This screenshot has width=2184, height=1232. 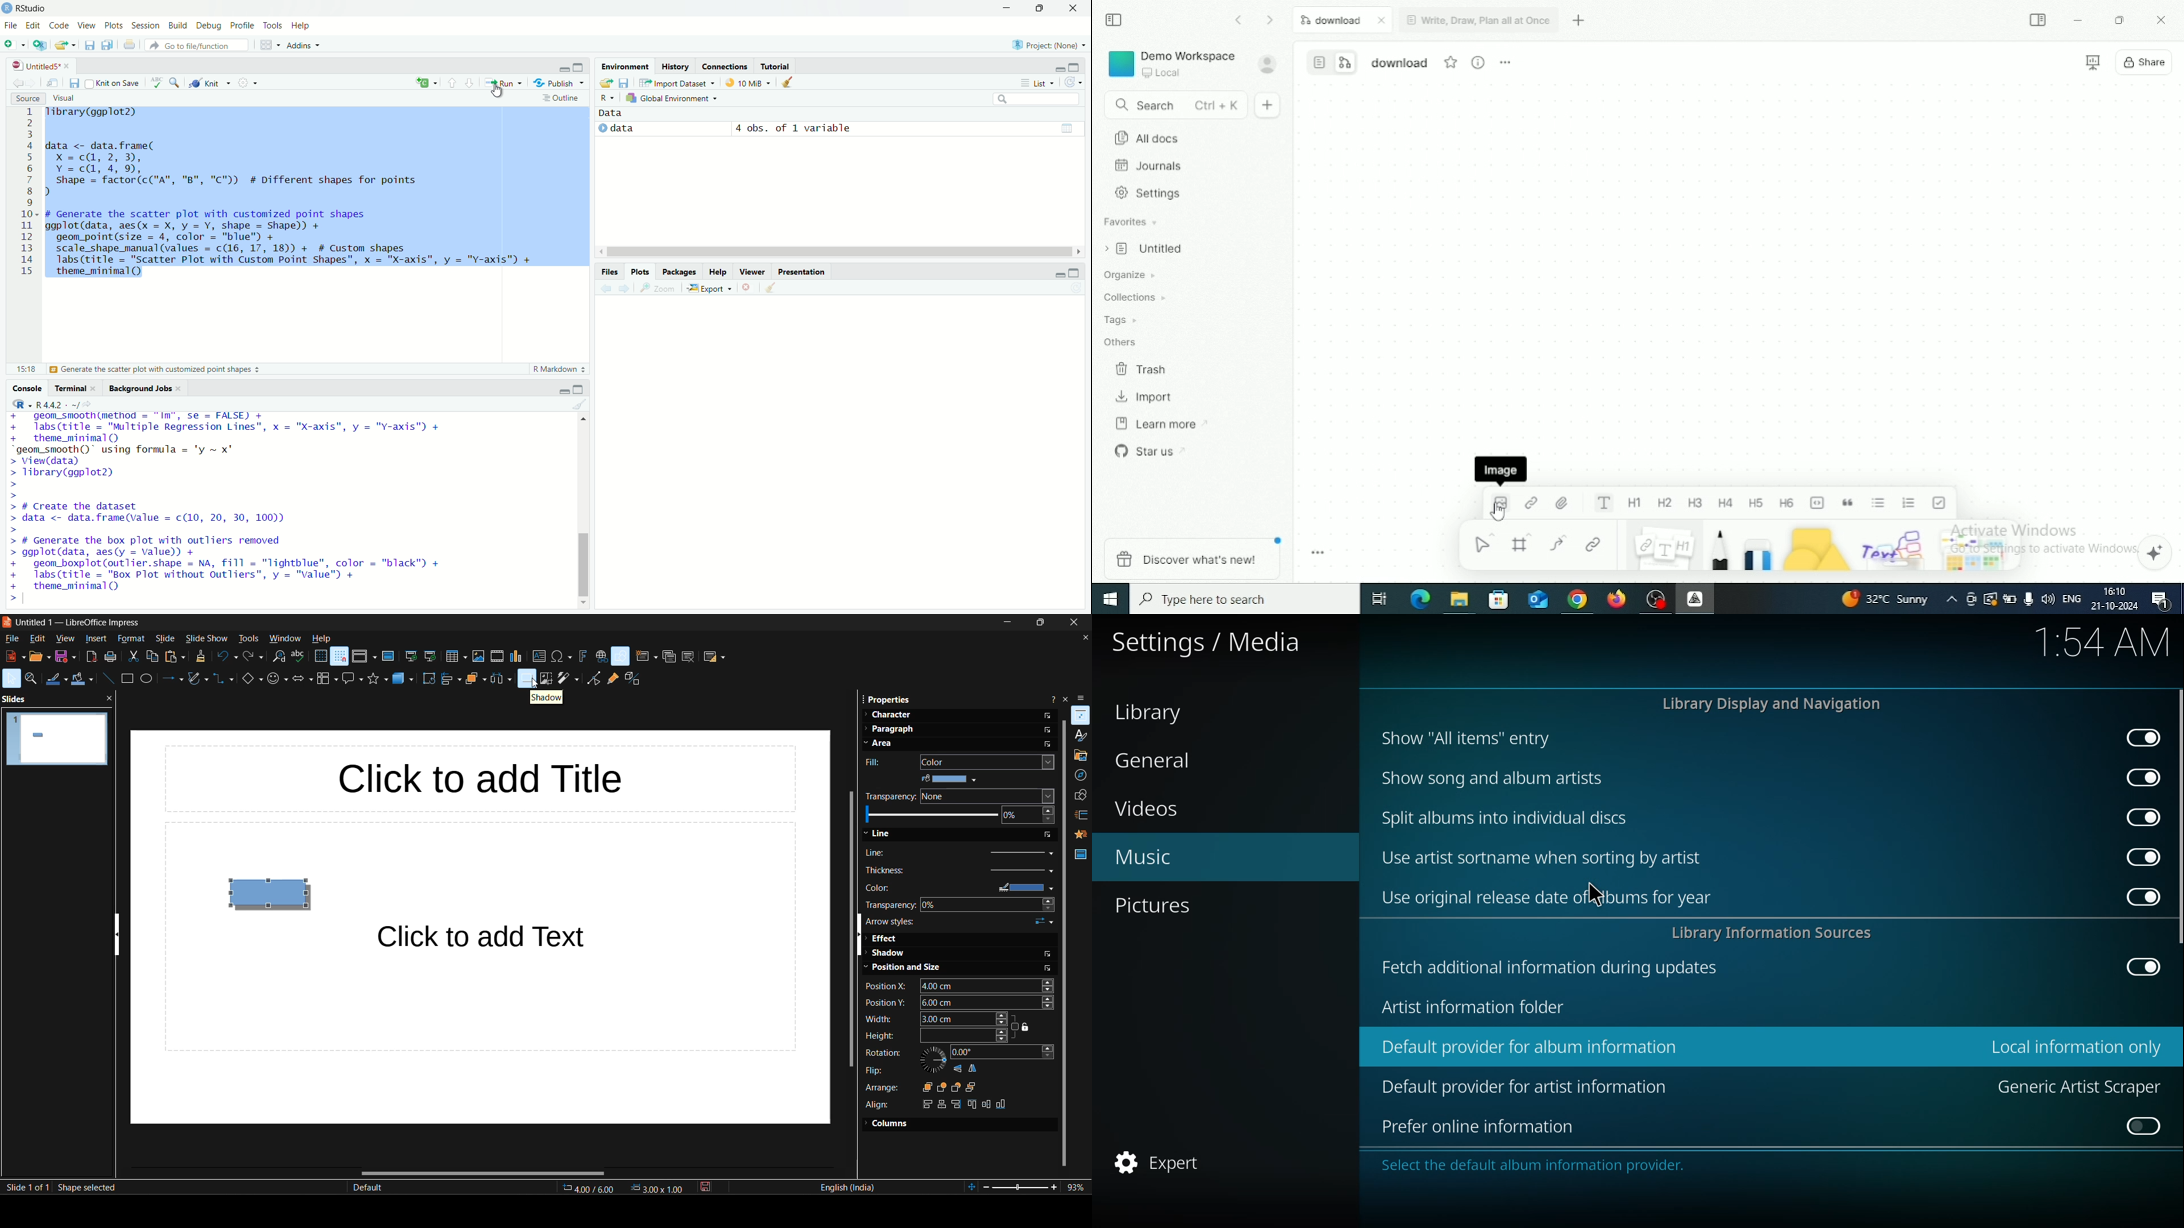 What do you see at coordinates (367, 1188) in the screenshot?
I see `Default` at bounding box center [367, 1188].